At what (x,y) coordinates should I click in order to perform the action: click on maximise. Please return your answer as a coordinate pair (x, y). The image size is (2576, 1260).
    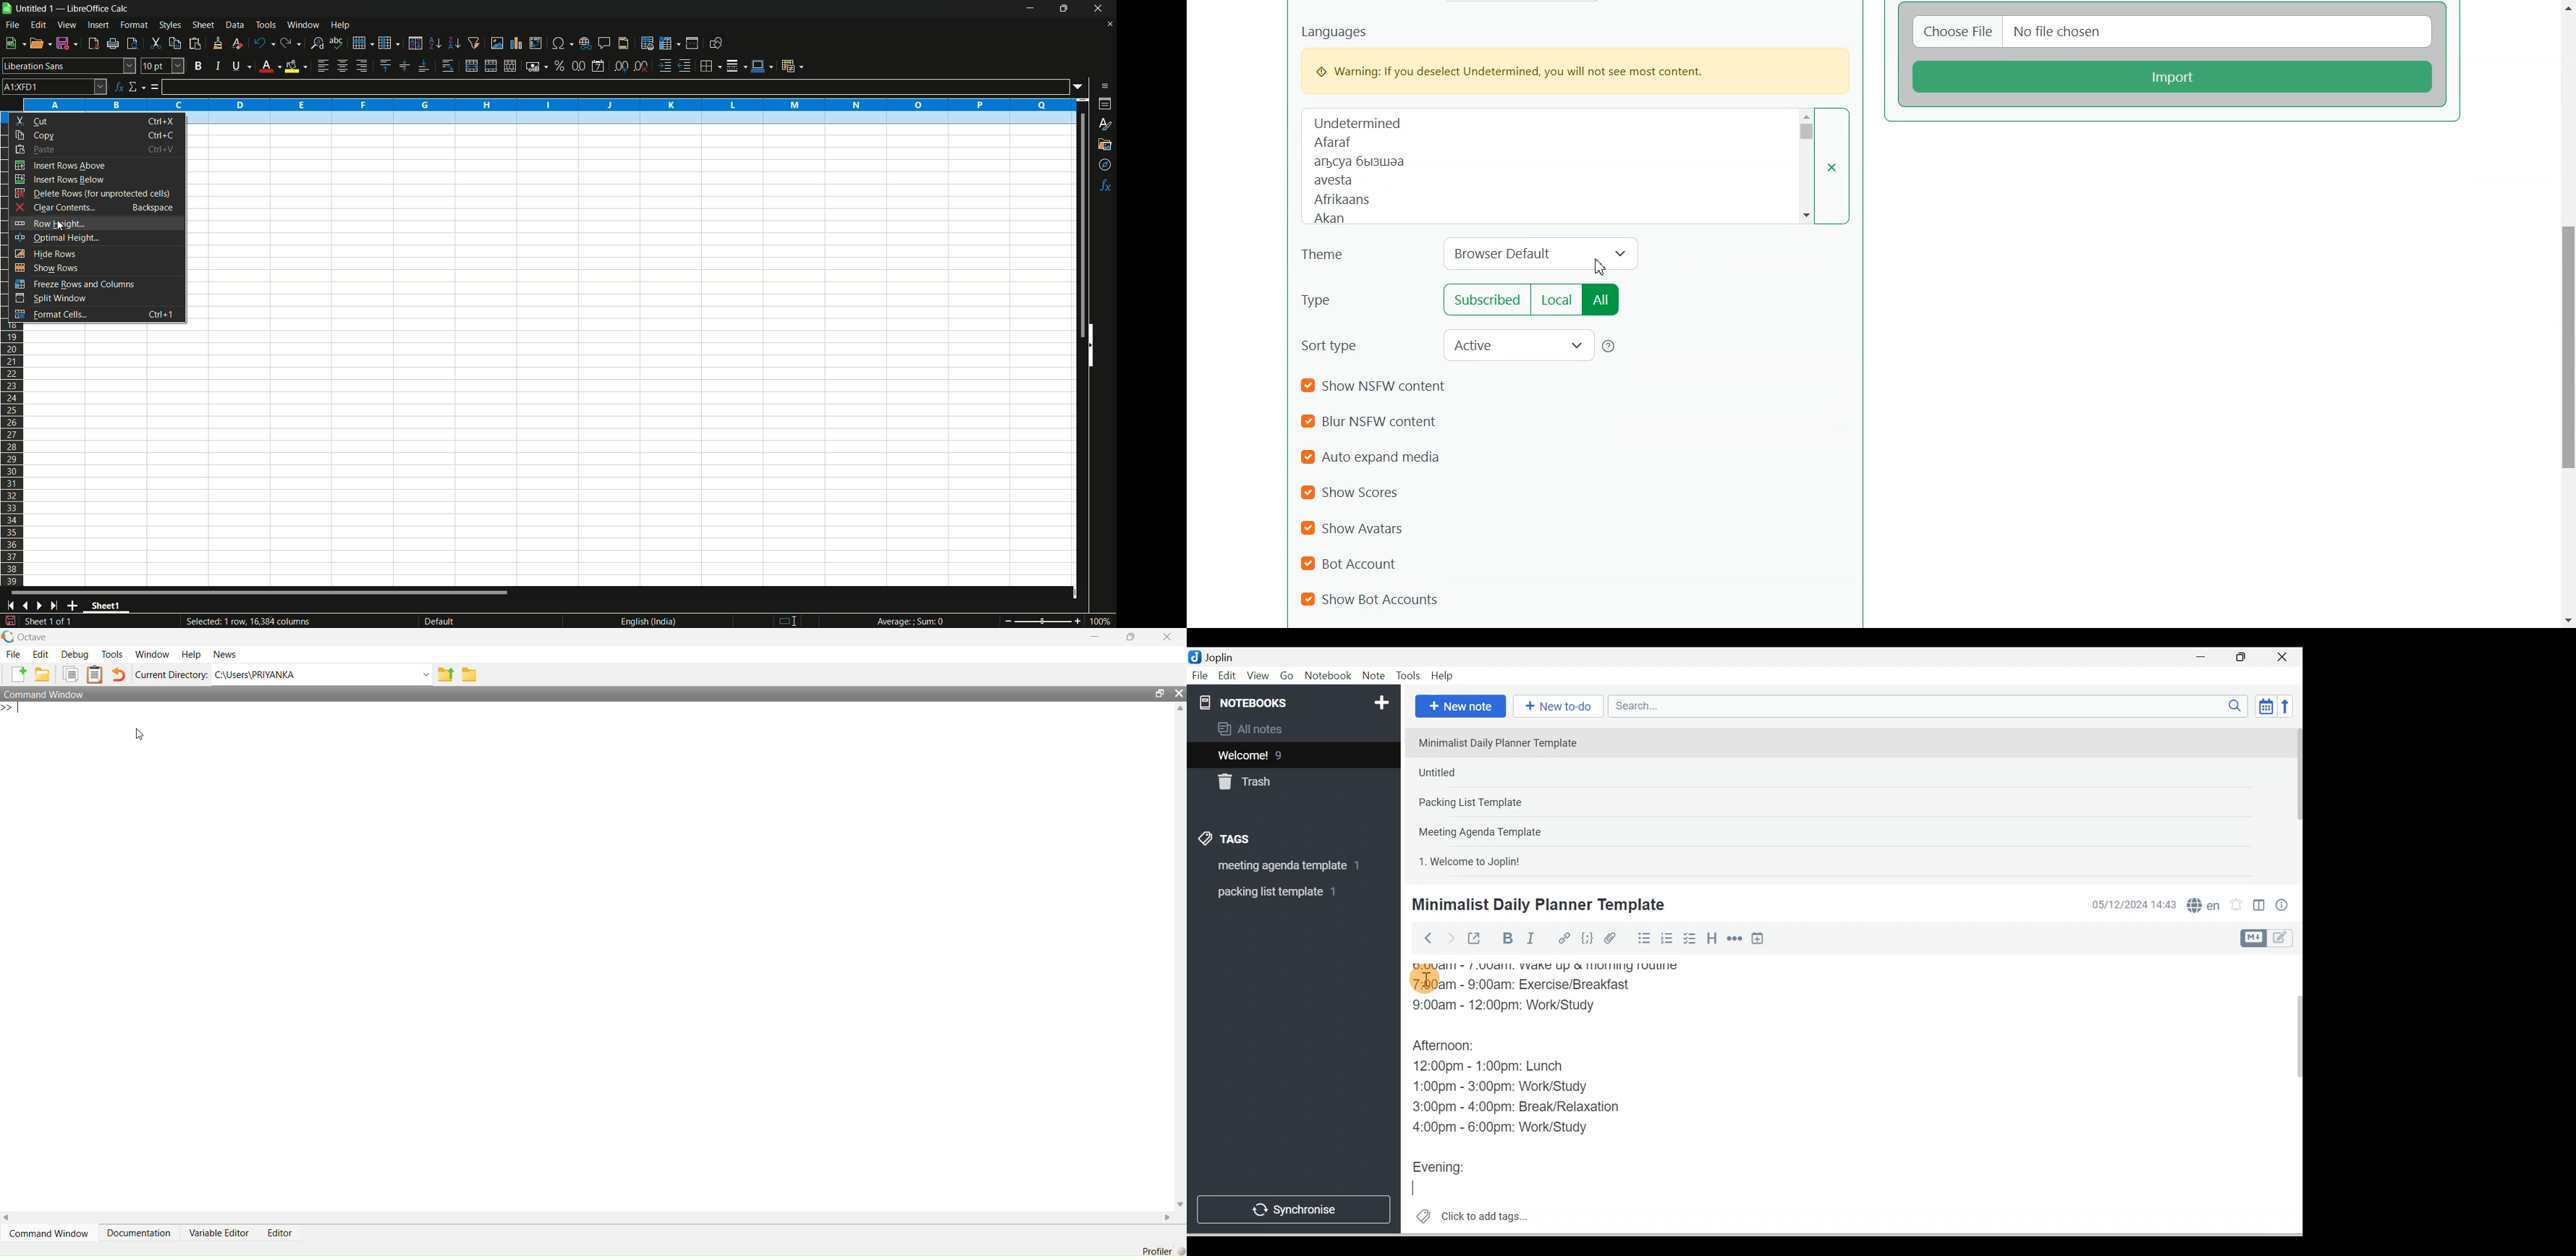
    Looking at the image, I should click on (1156, 691).